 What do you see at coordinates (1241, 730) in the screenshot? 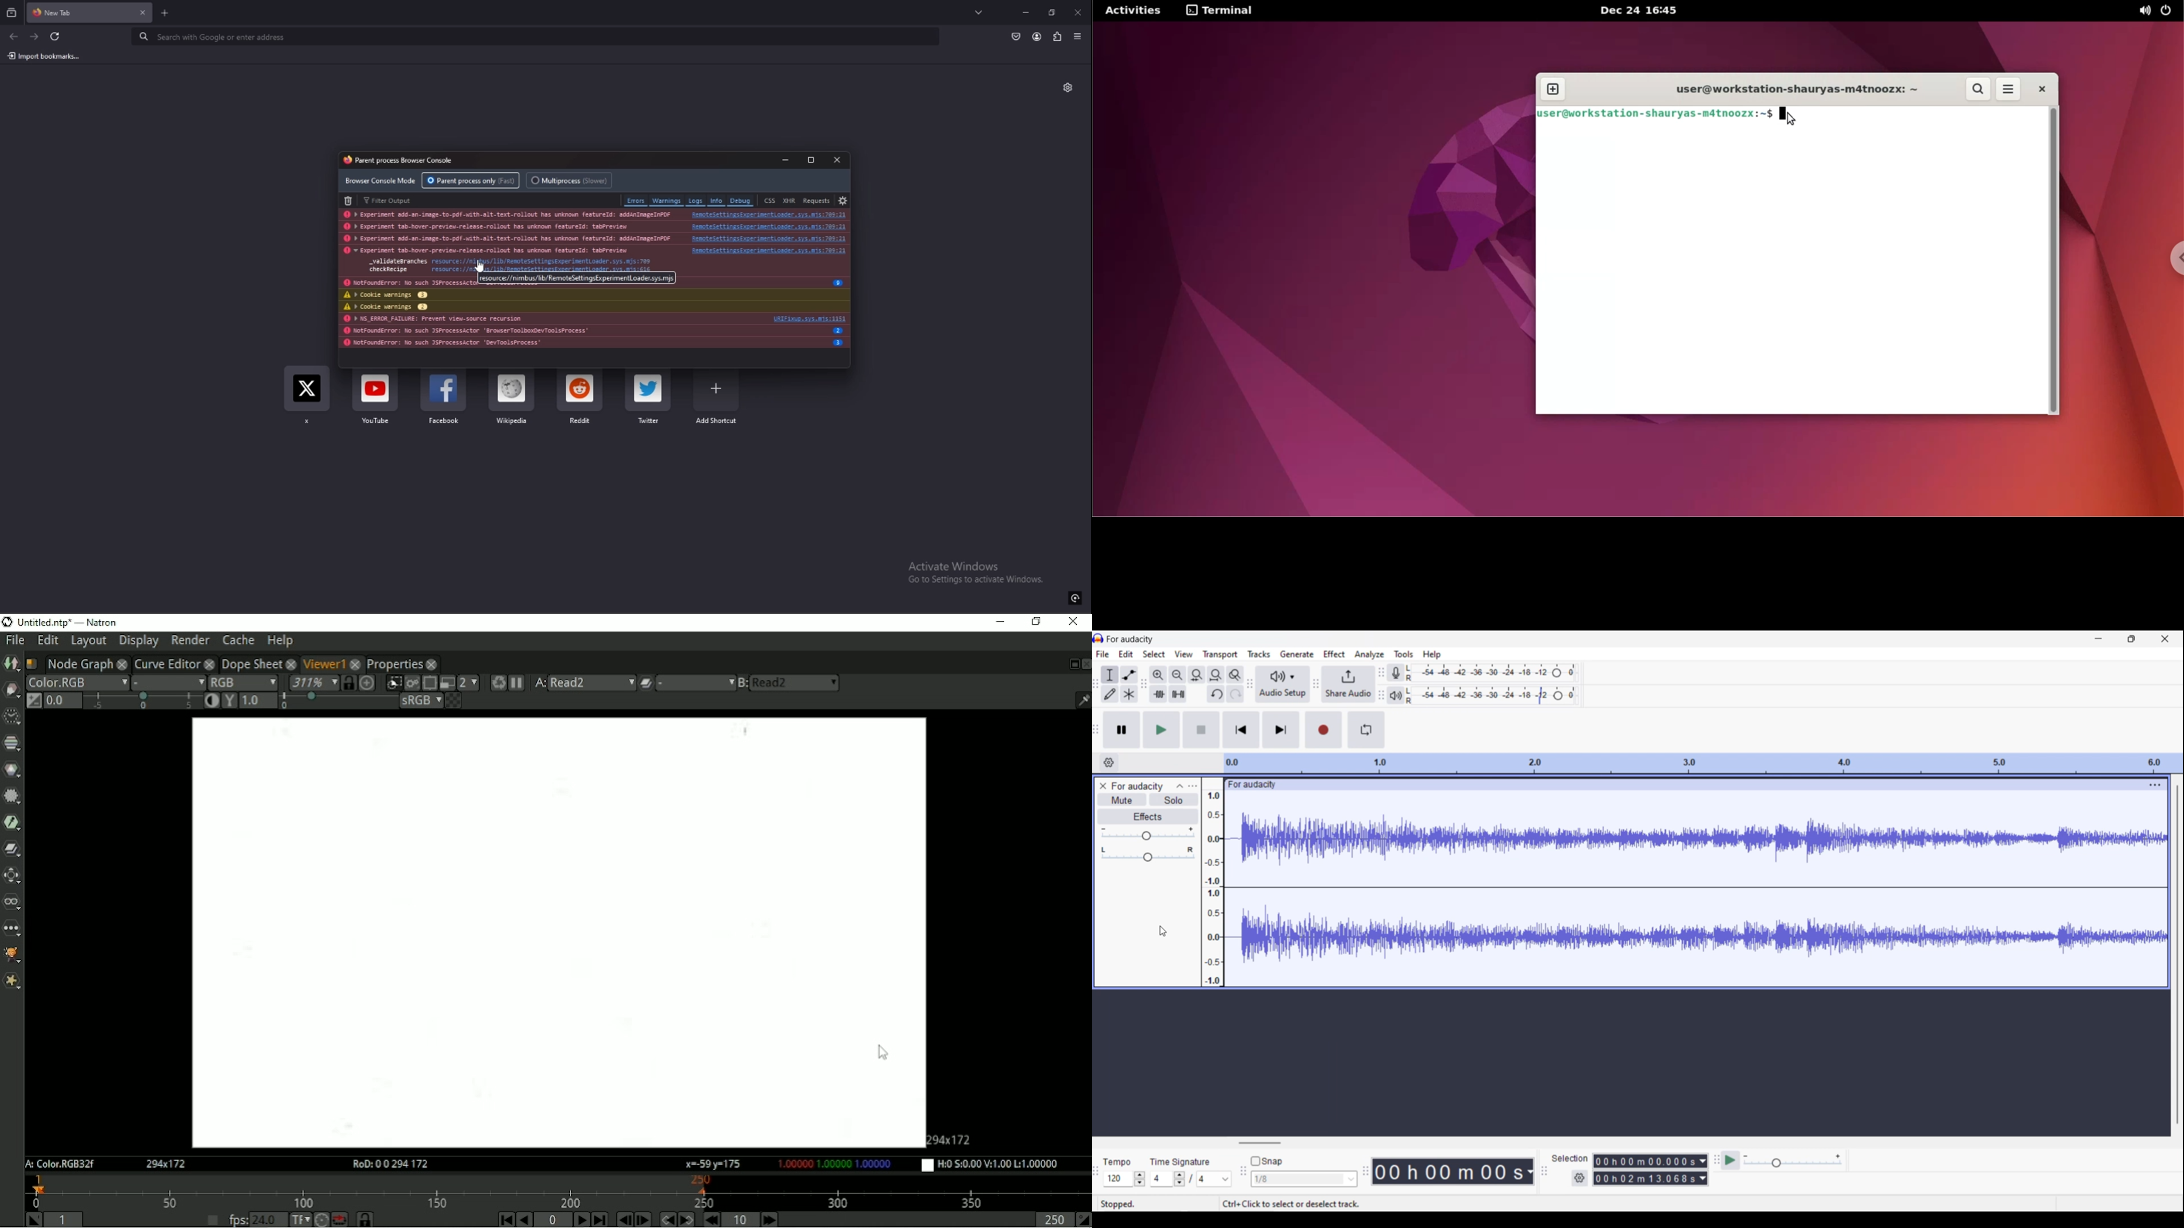
I see `Skip/Select to start` at bounding box center [1241, 730].